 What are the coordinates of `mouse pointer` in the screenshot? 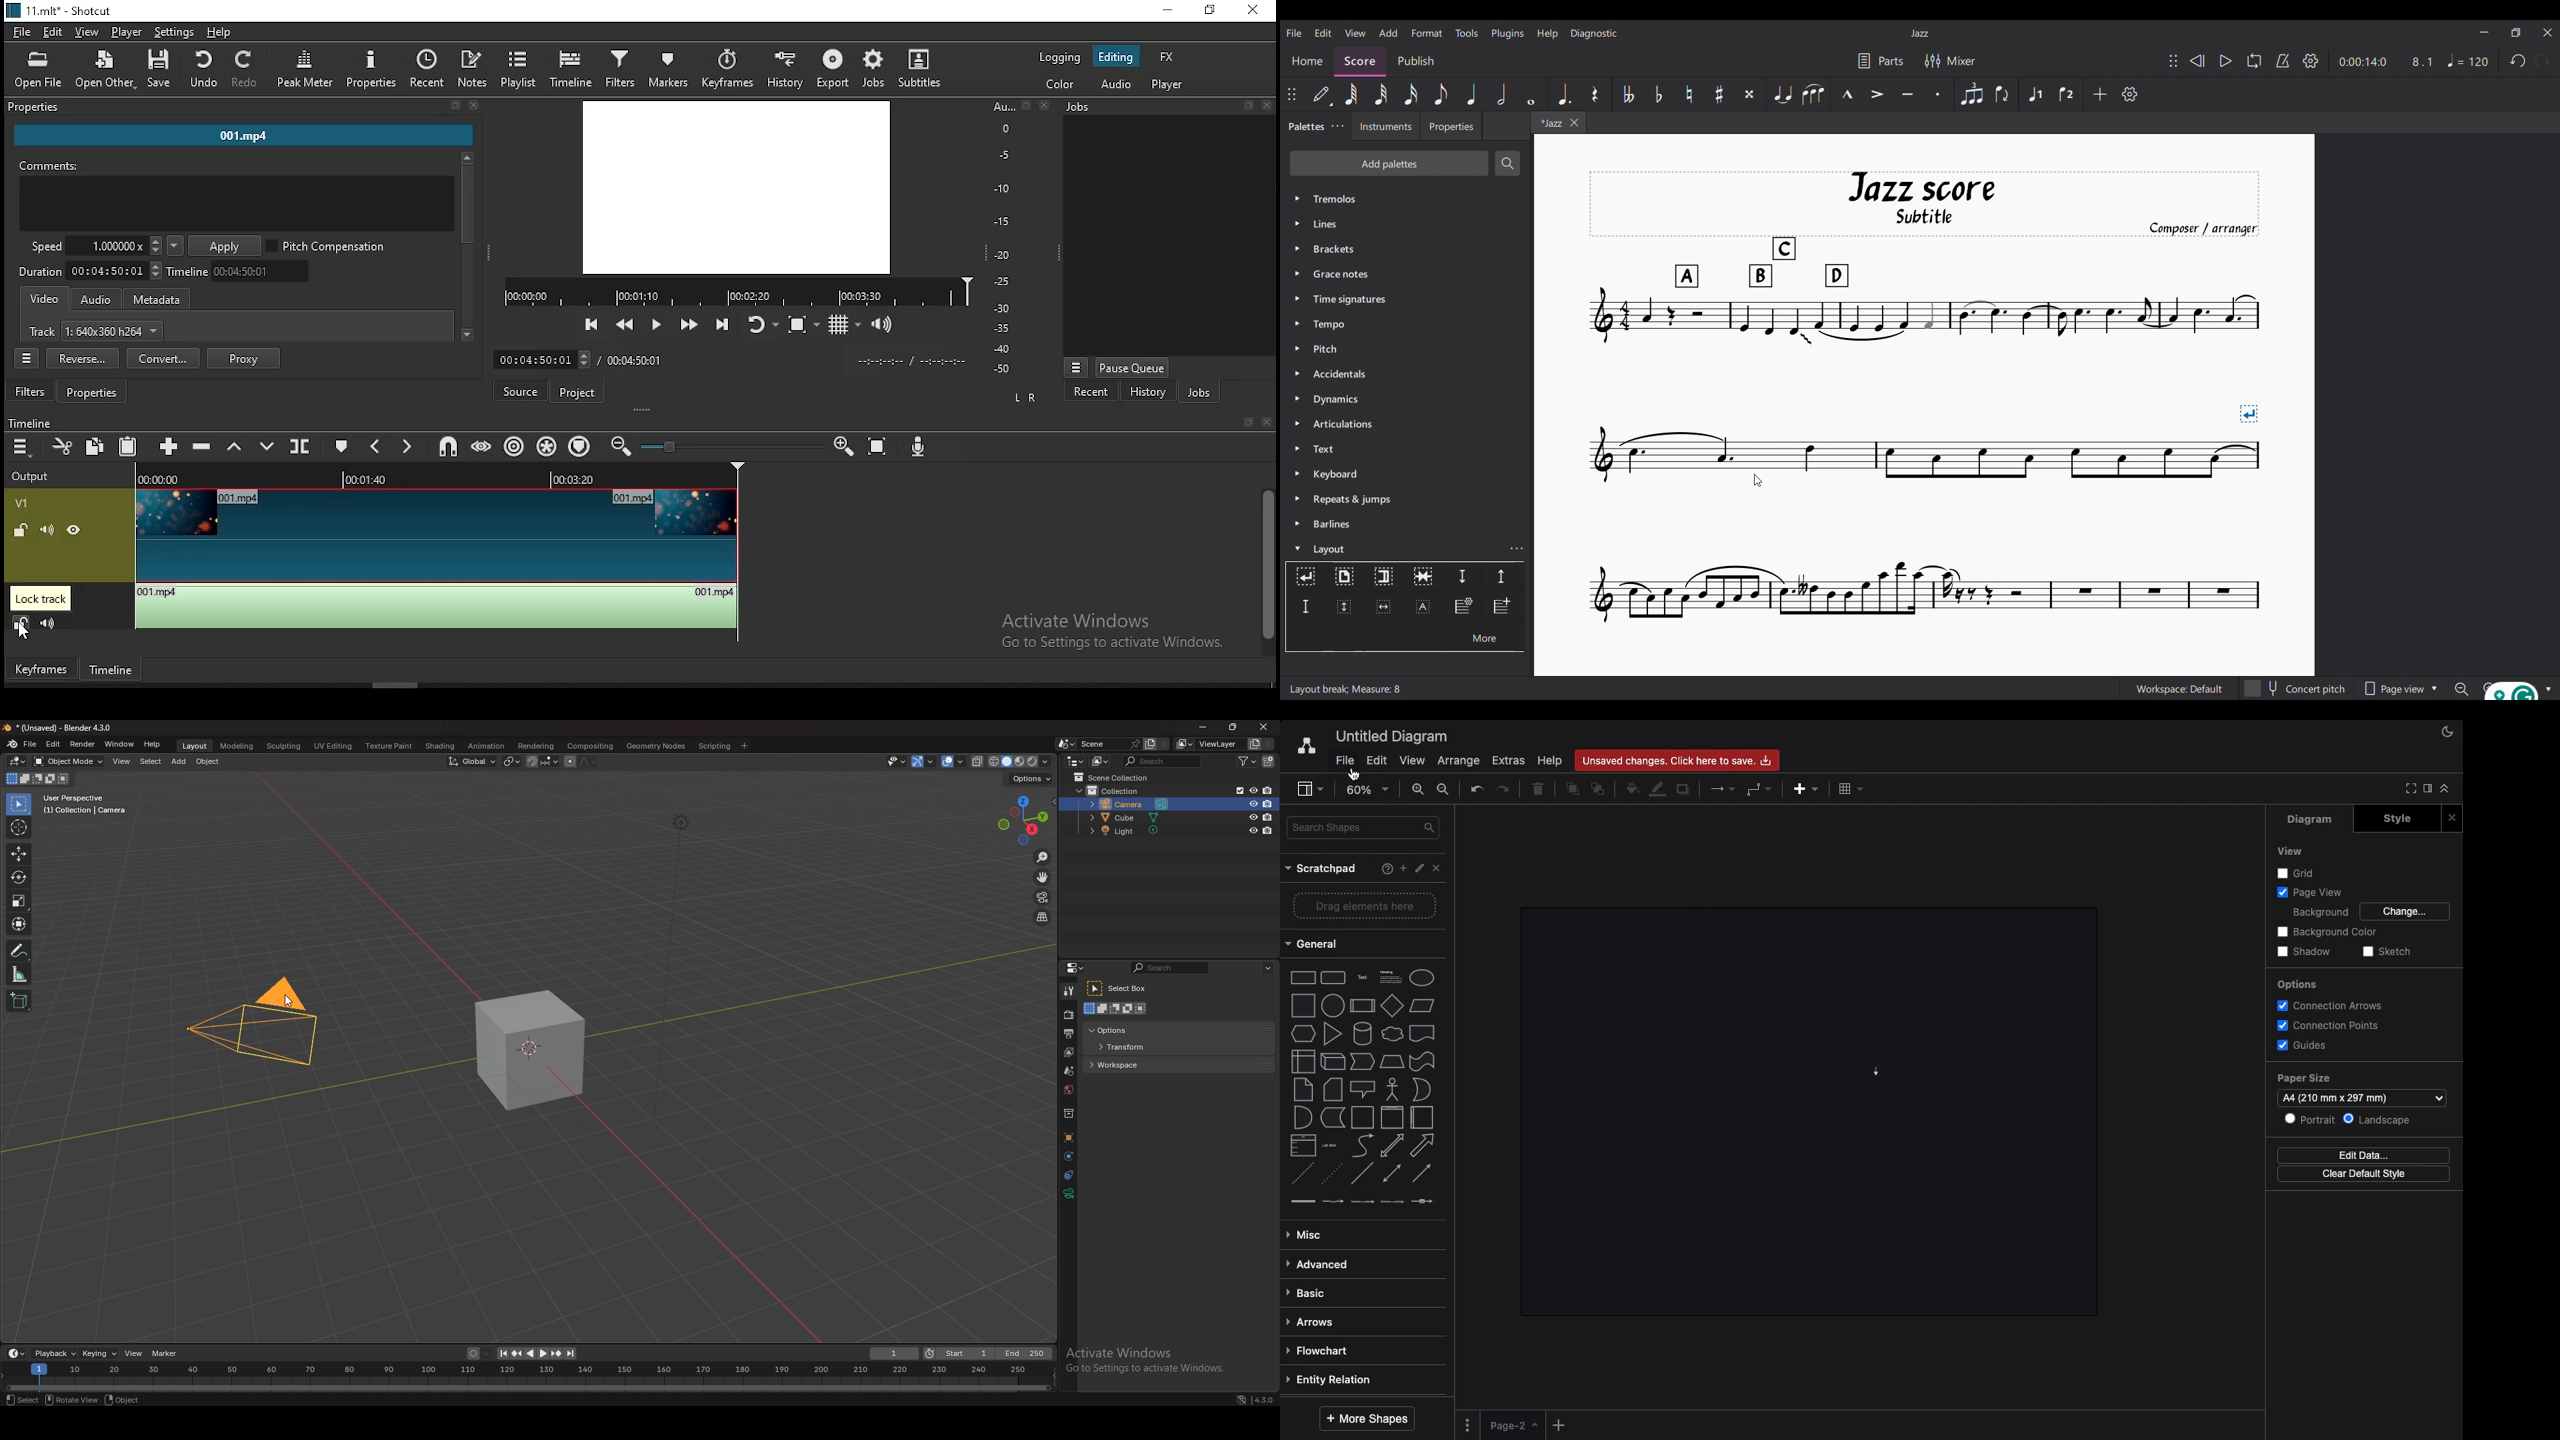 It's located at (25, 632).